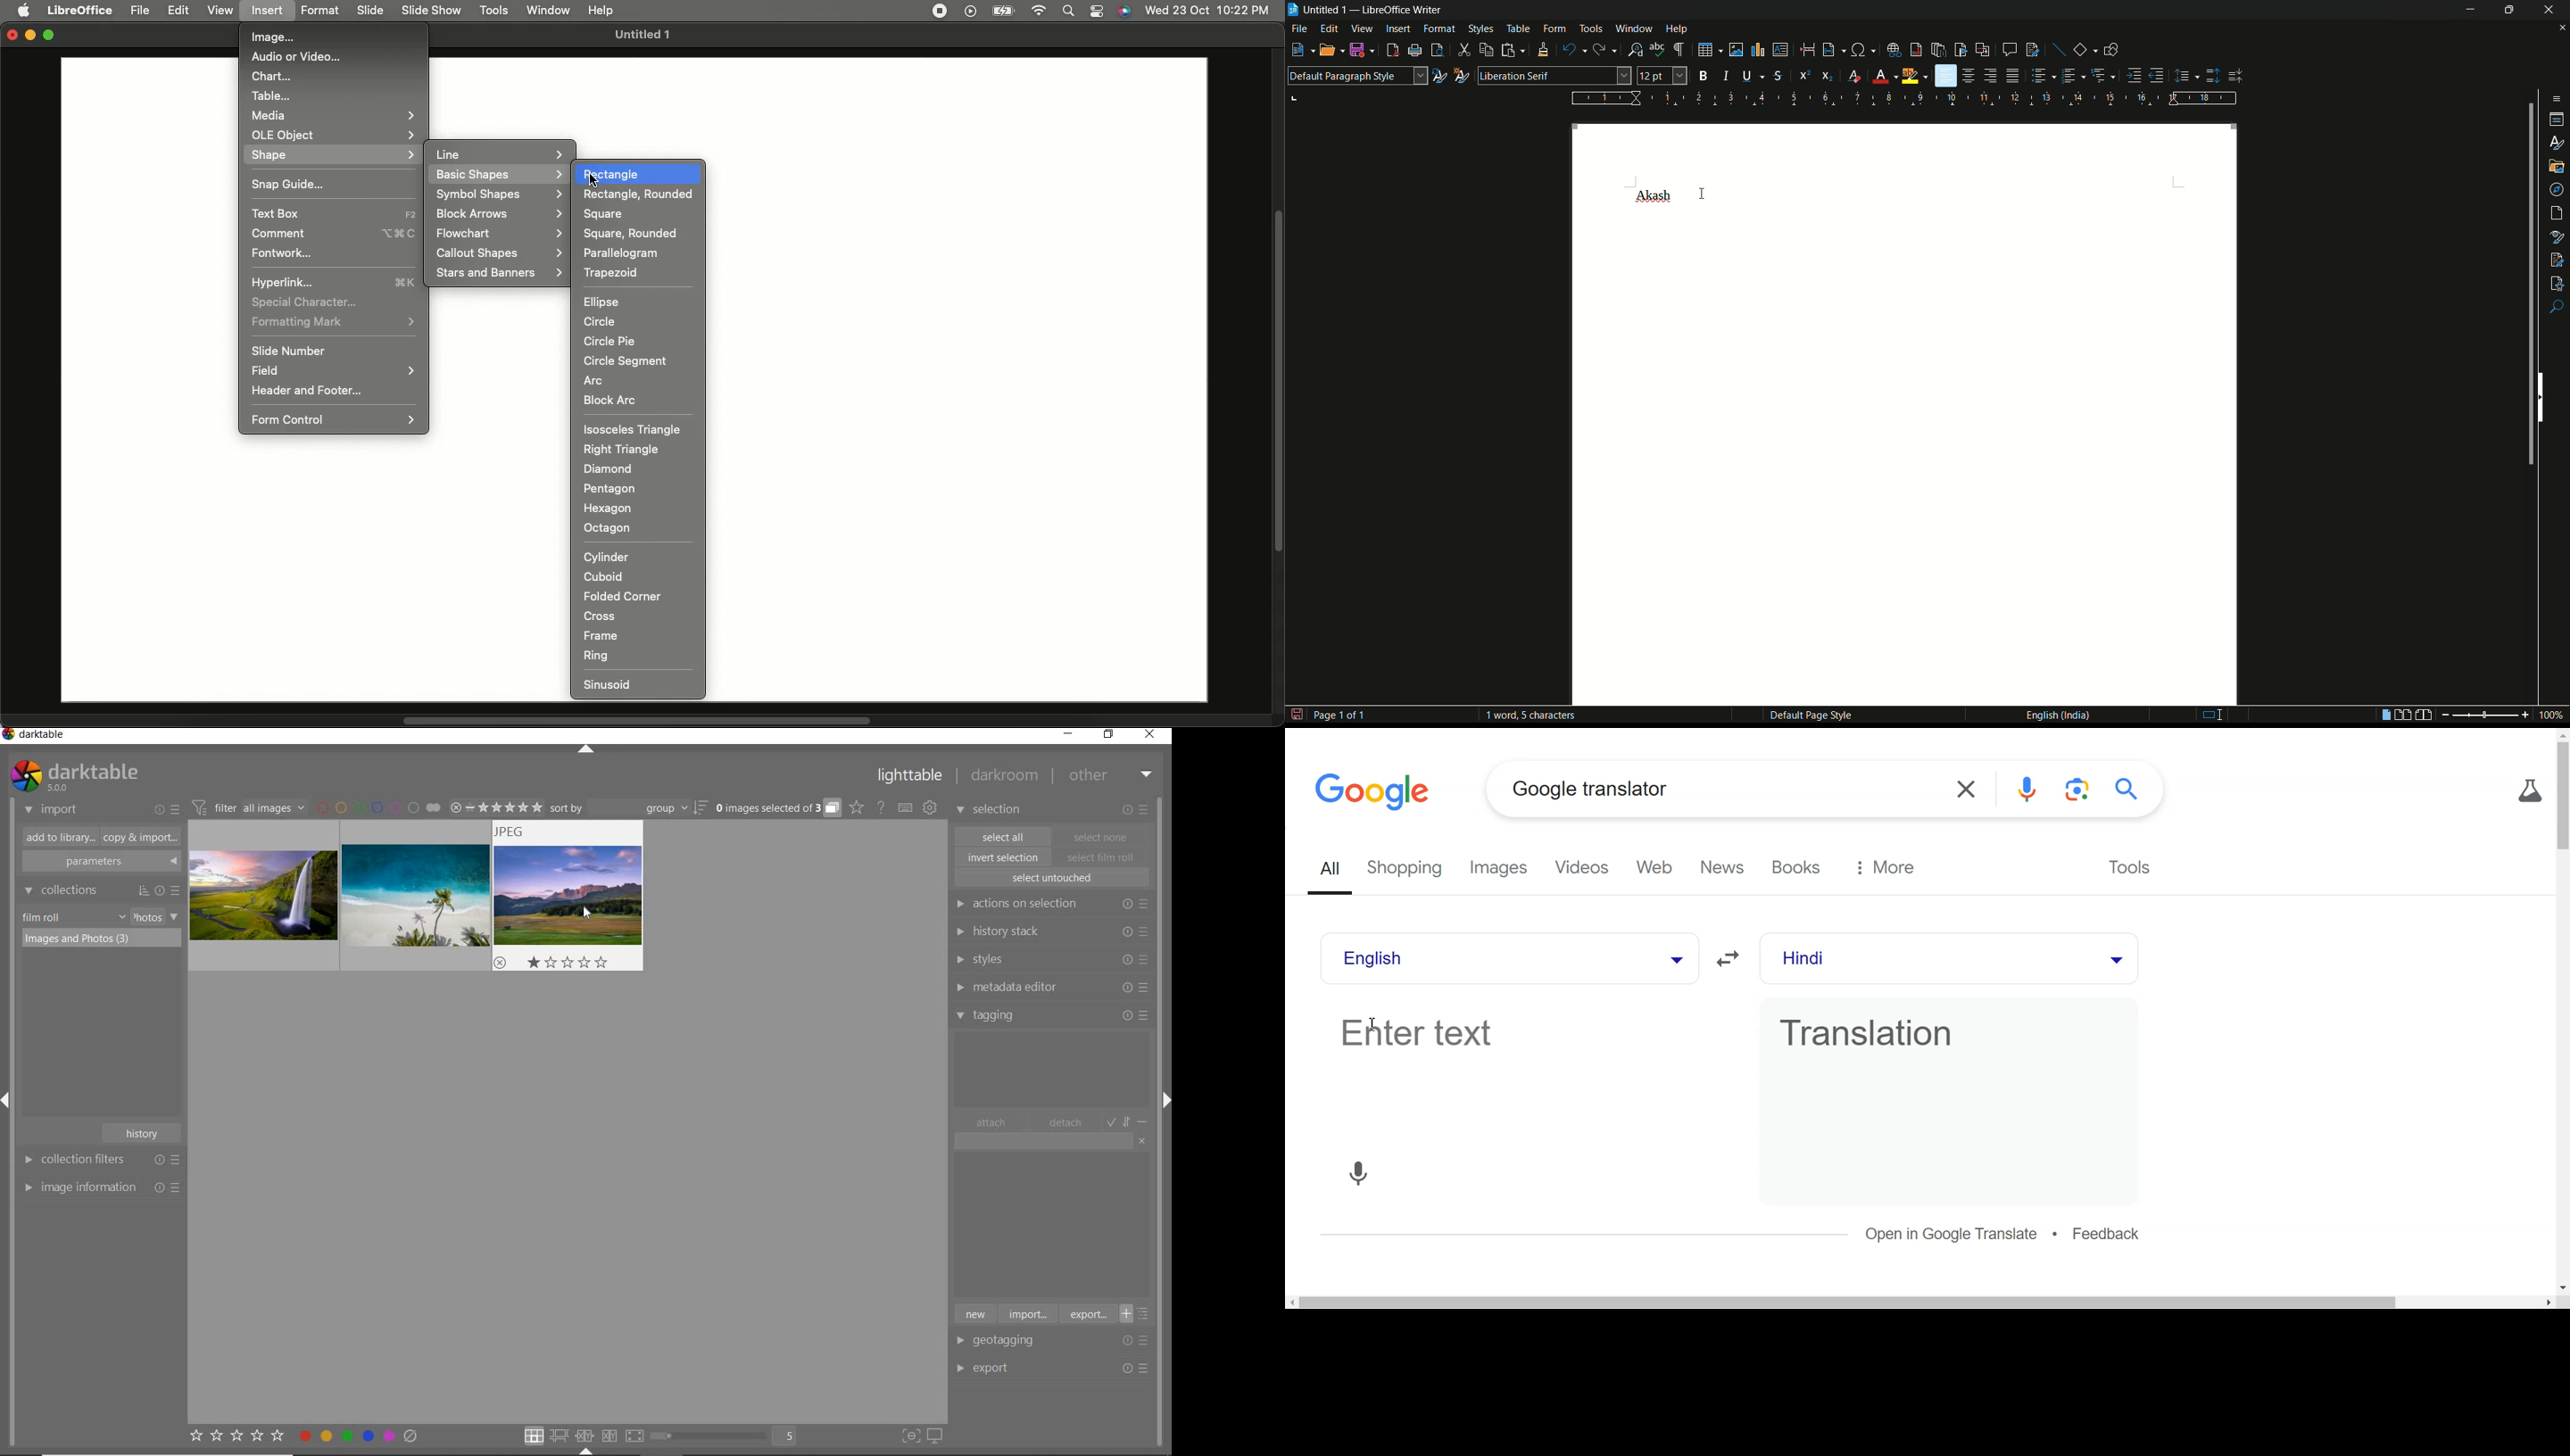  I want to click on open file, so click(1324, 51).